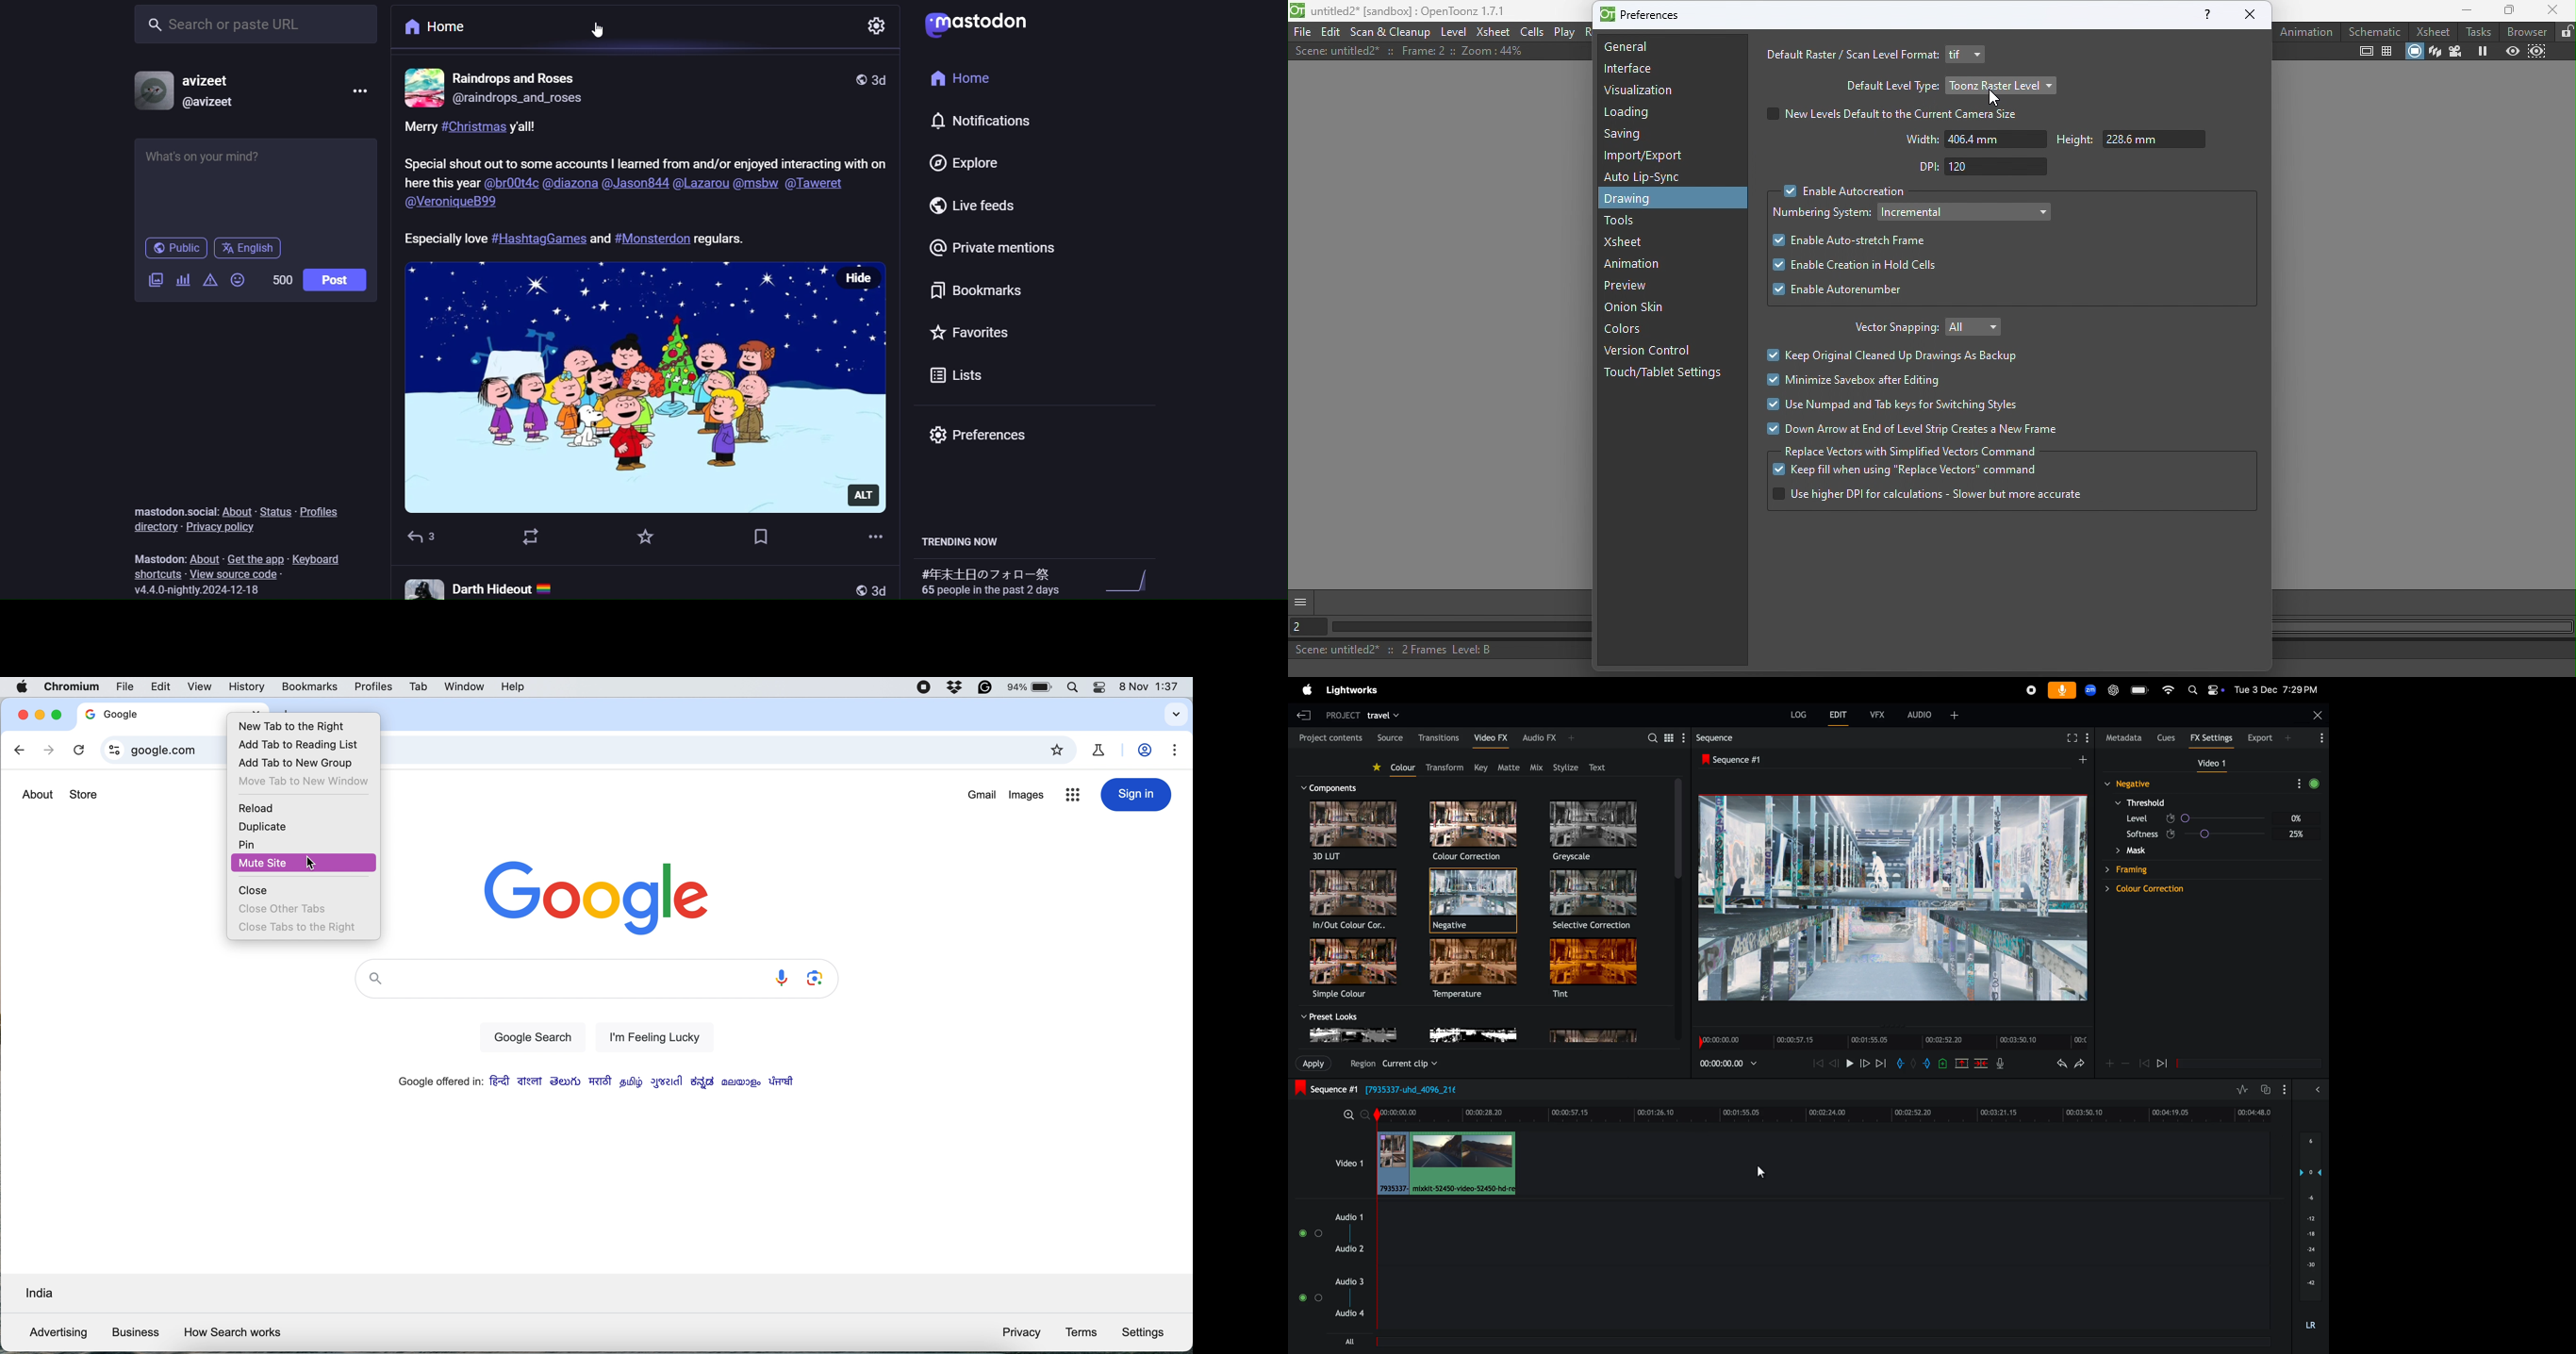 This screenshot has width=2576, height=1372. What do you see at coordinates (1453, 31) in the screenshot?
I see `Level` at bounding box center [1453, 31].